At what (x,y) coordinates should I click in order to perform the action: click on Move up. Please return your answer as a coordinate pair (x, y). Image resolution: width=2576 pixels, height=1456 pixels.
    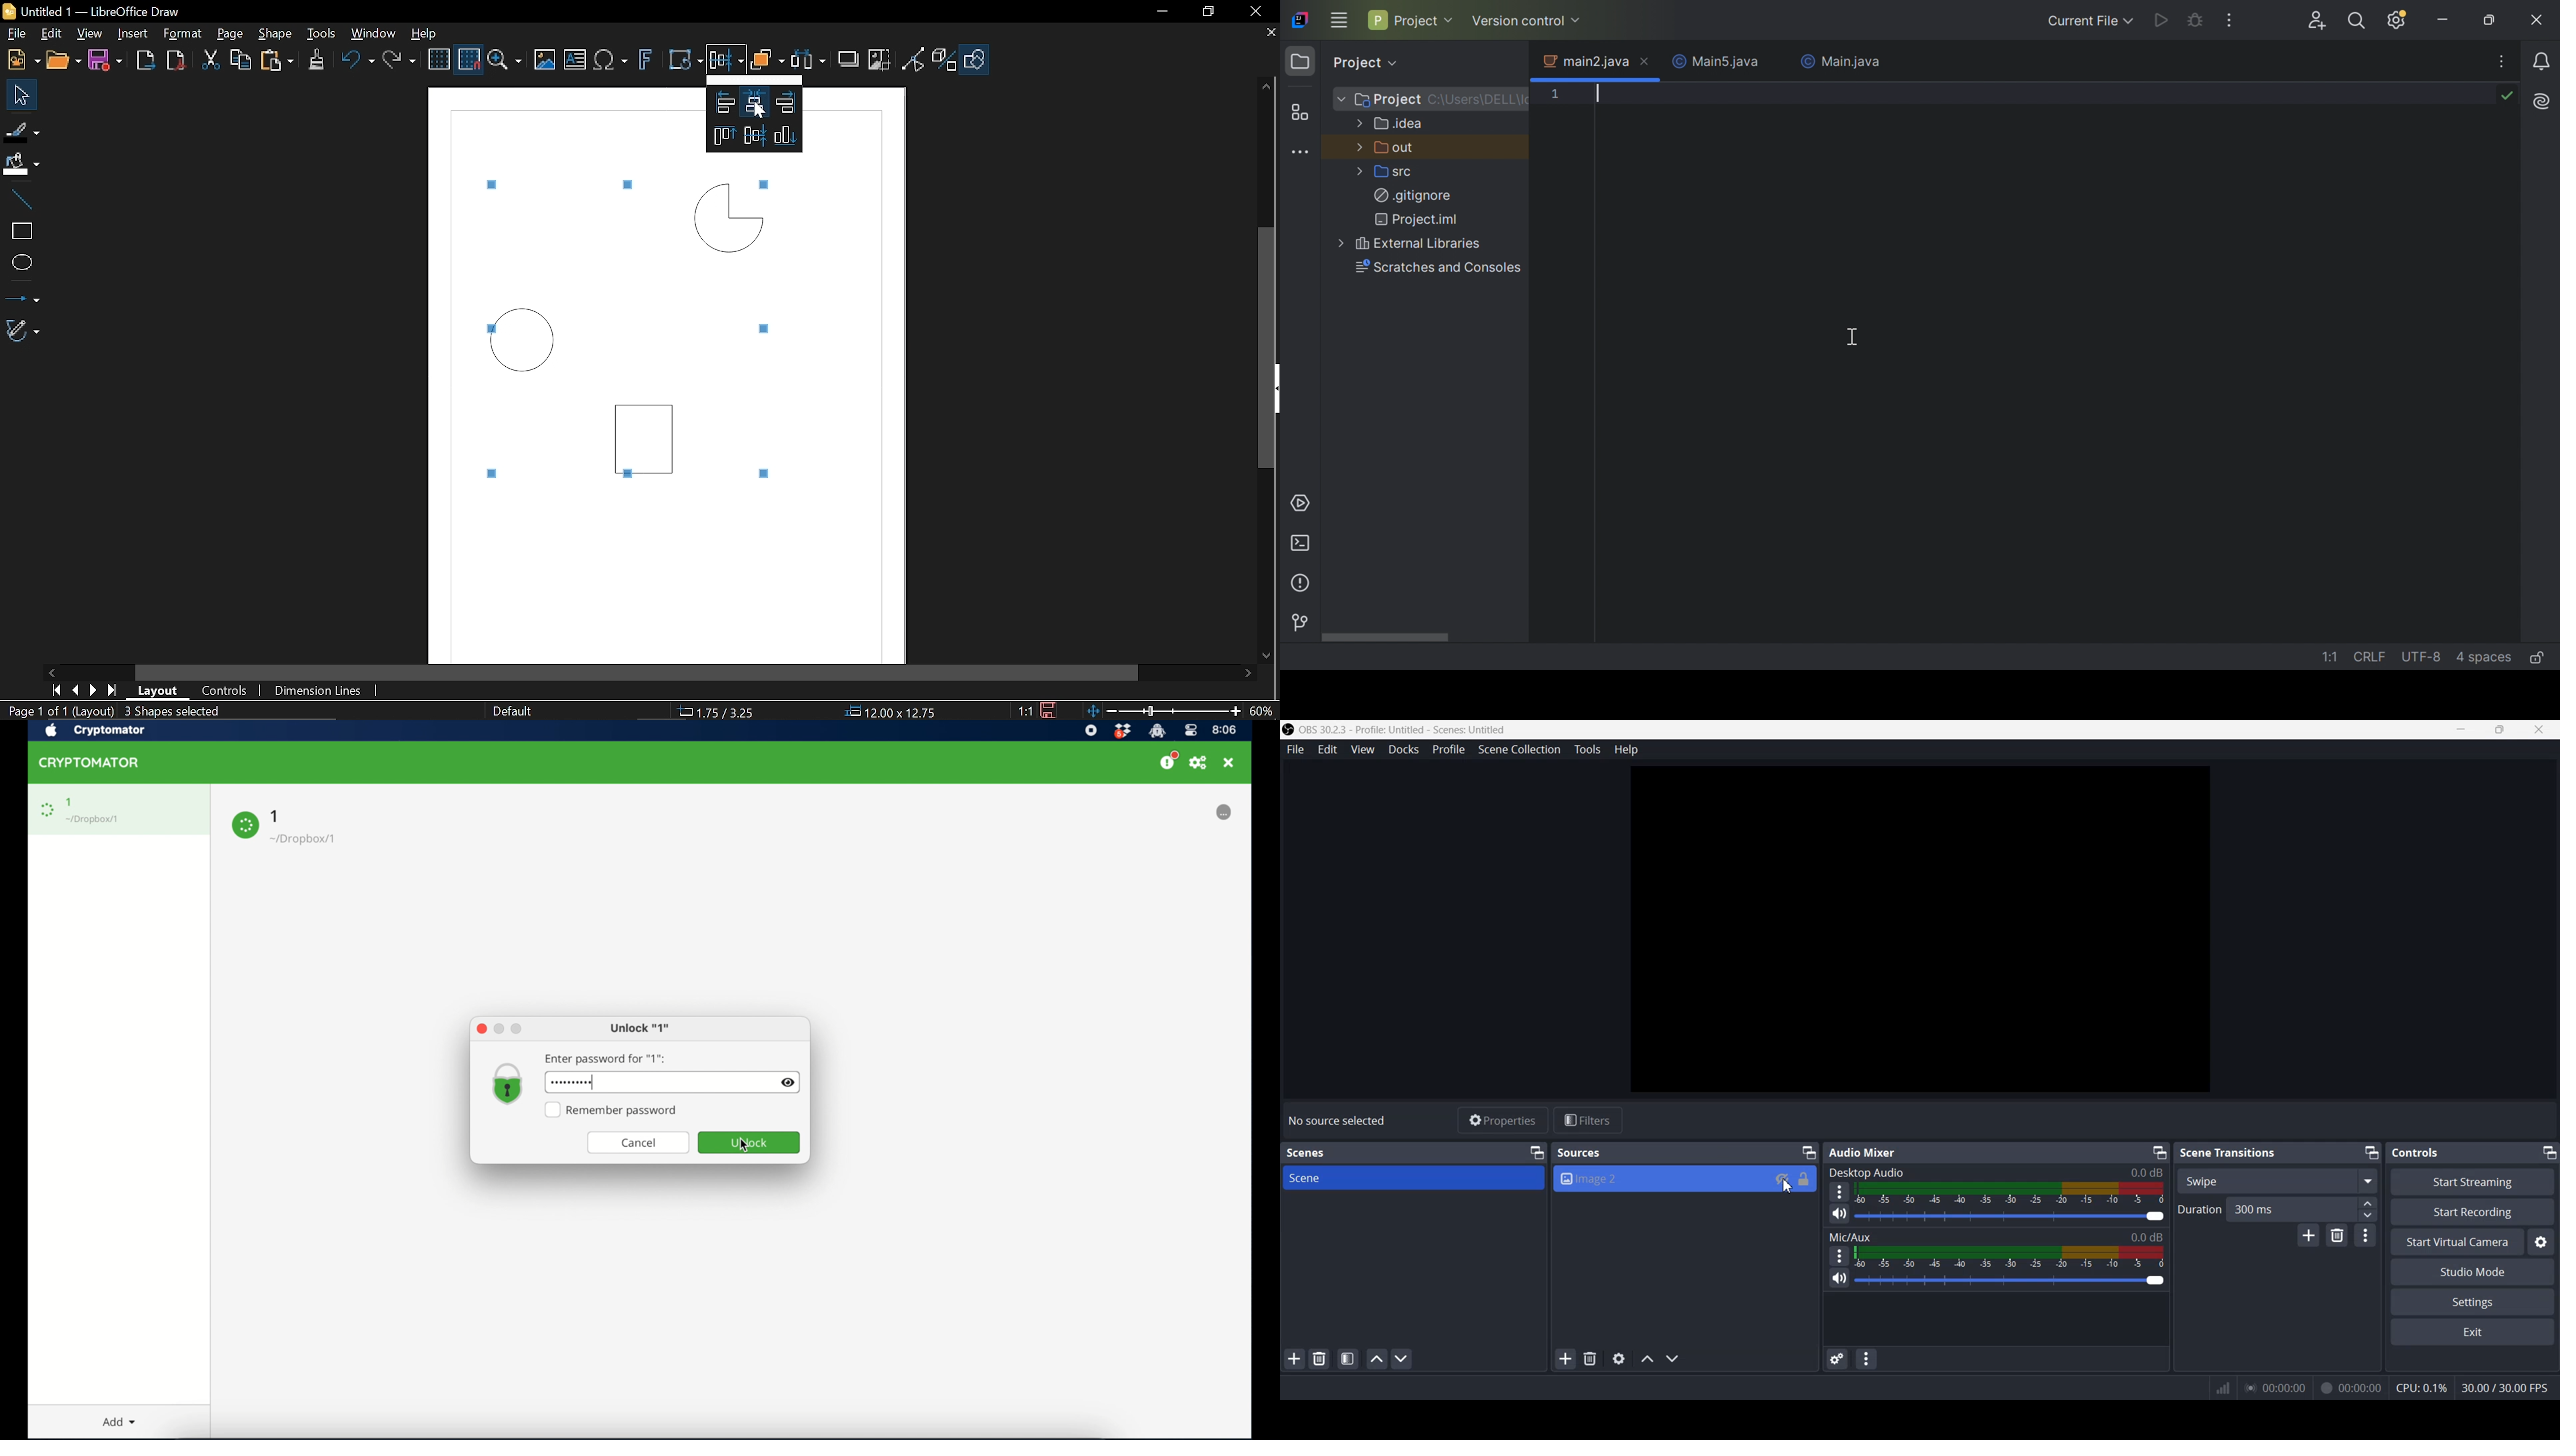
    Looking at the image, I should click on (1270, 88).